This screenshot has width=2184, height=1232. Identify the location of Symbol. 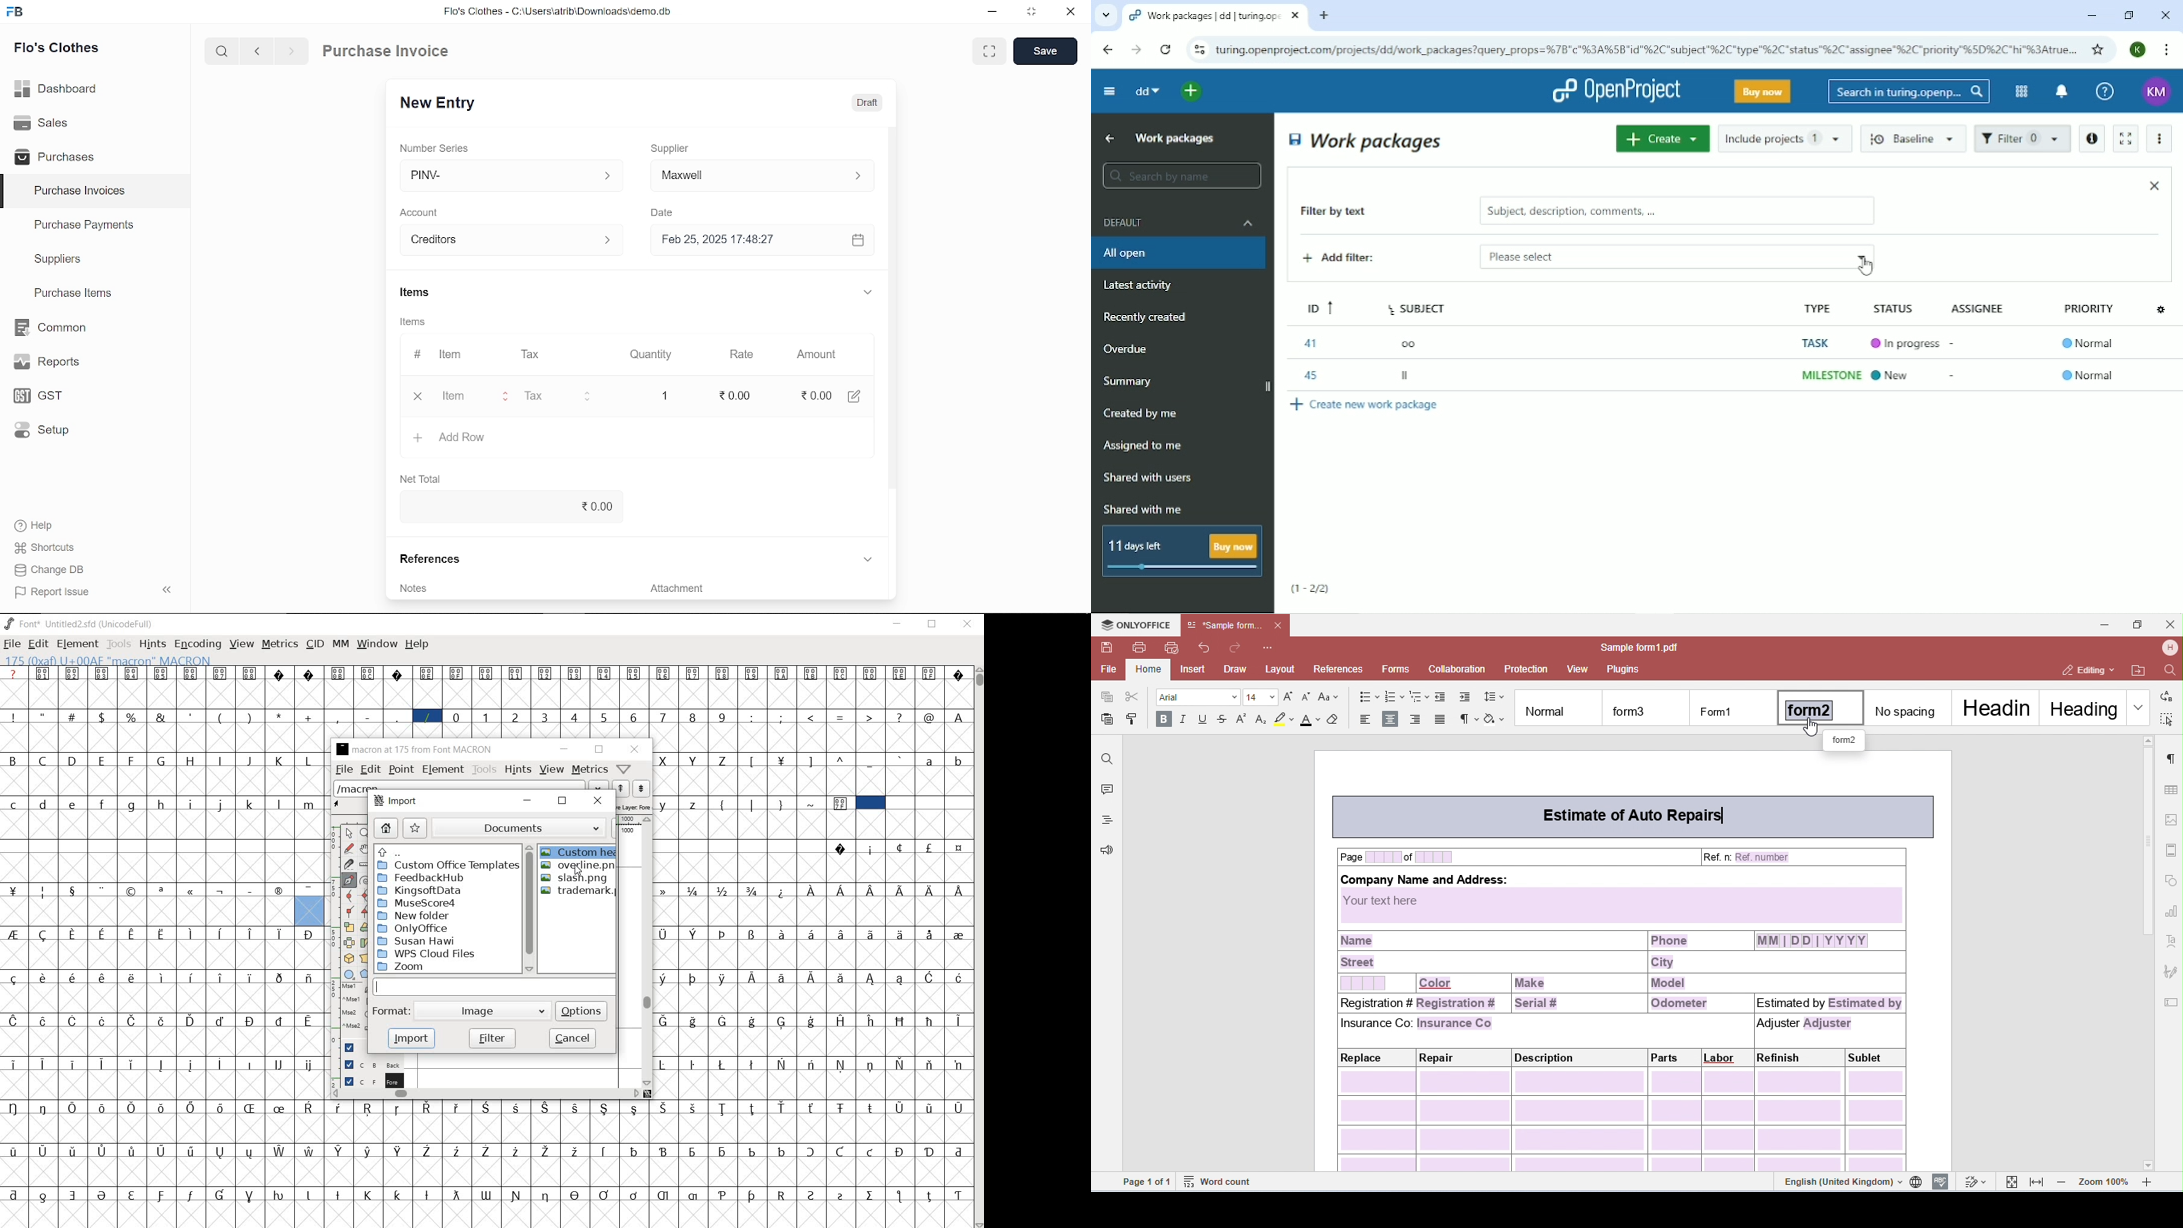
(694, 934).